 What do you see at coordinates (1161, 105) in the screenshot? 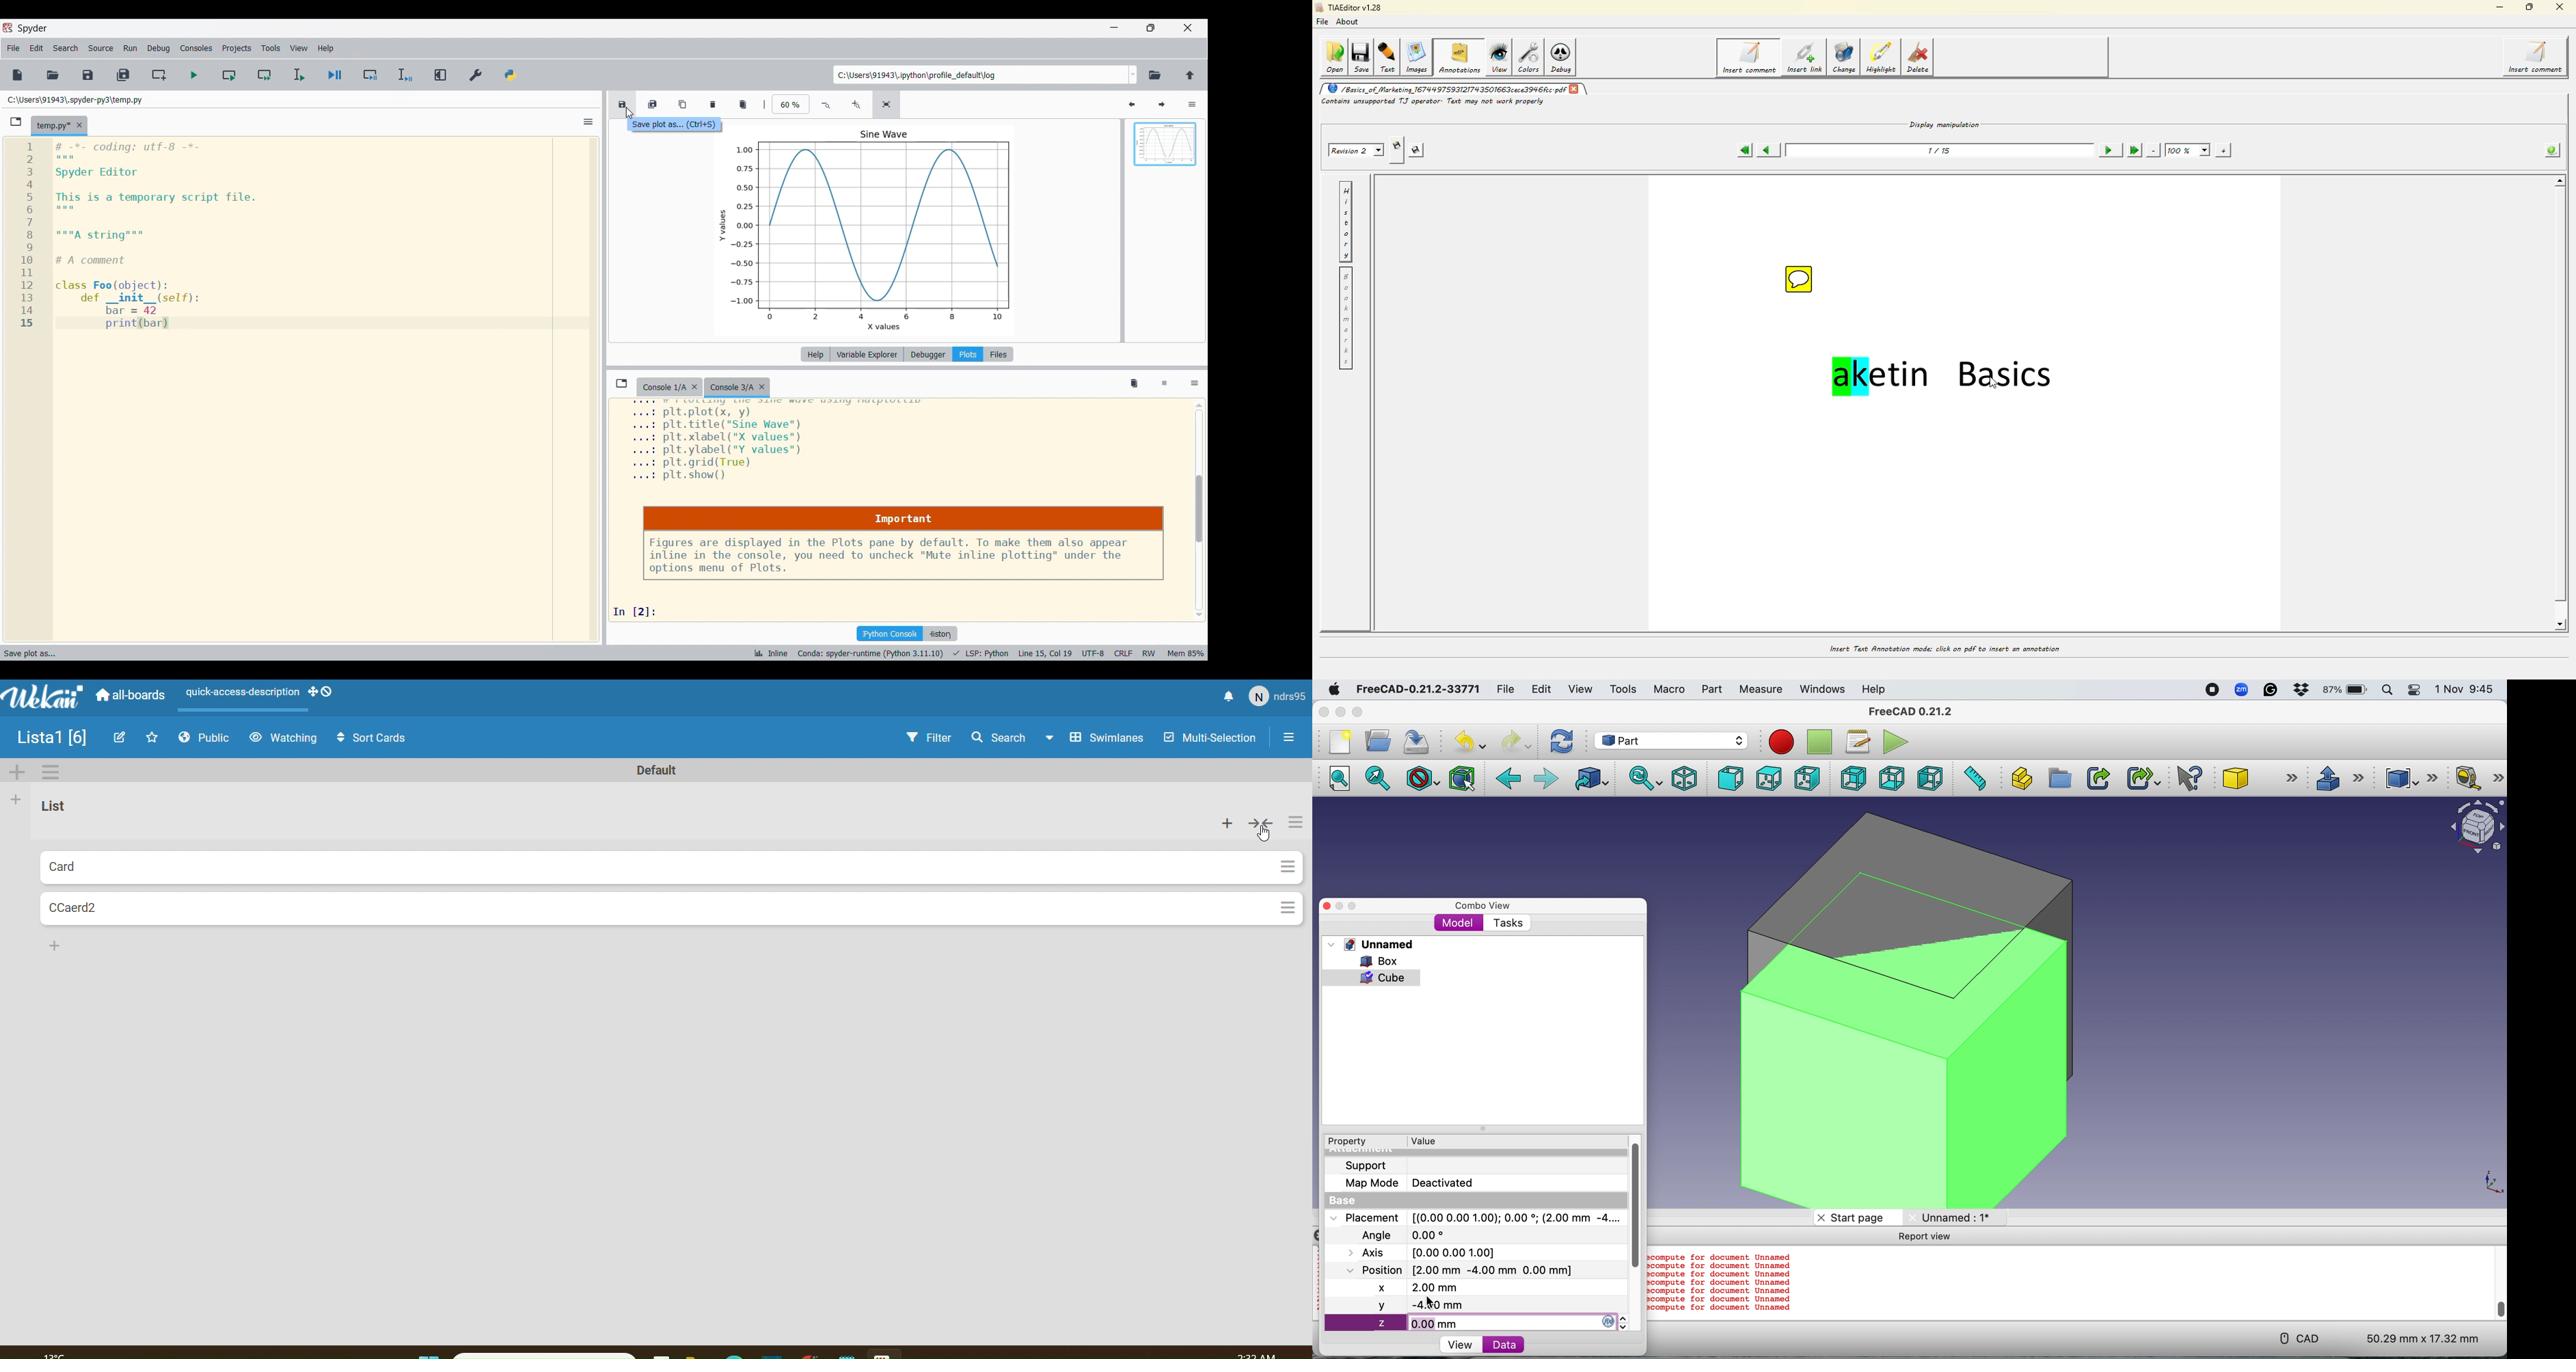
I see `Next plot` at bounding box center [1161, 105].